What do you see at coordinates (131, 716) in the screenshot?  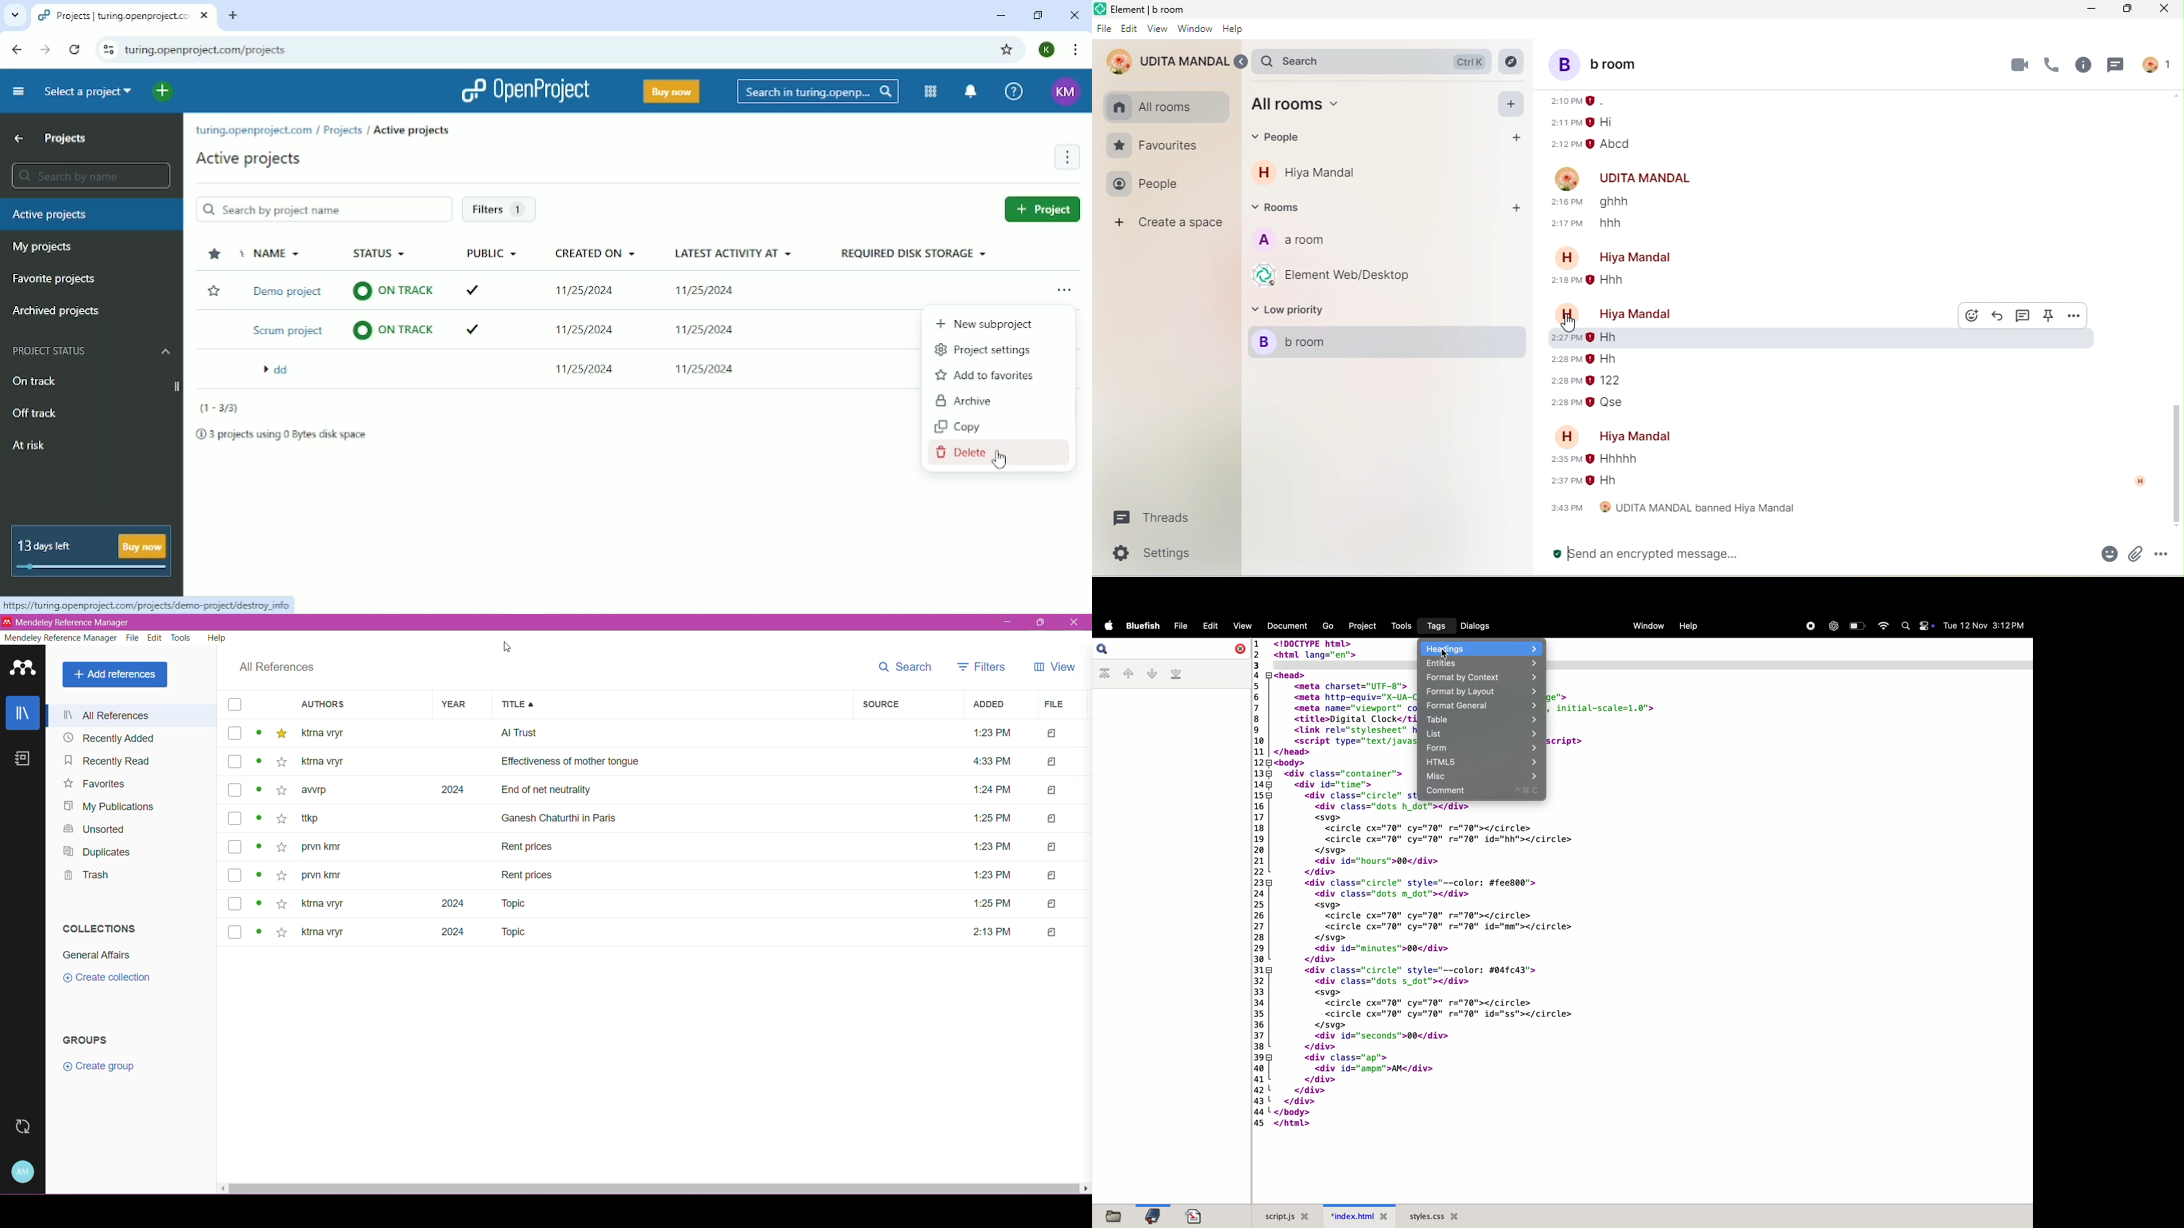 I see `All References` at bounding box center [131, 716].